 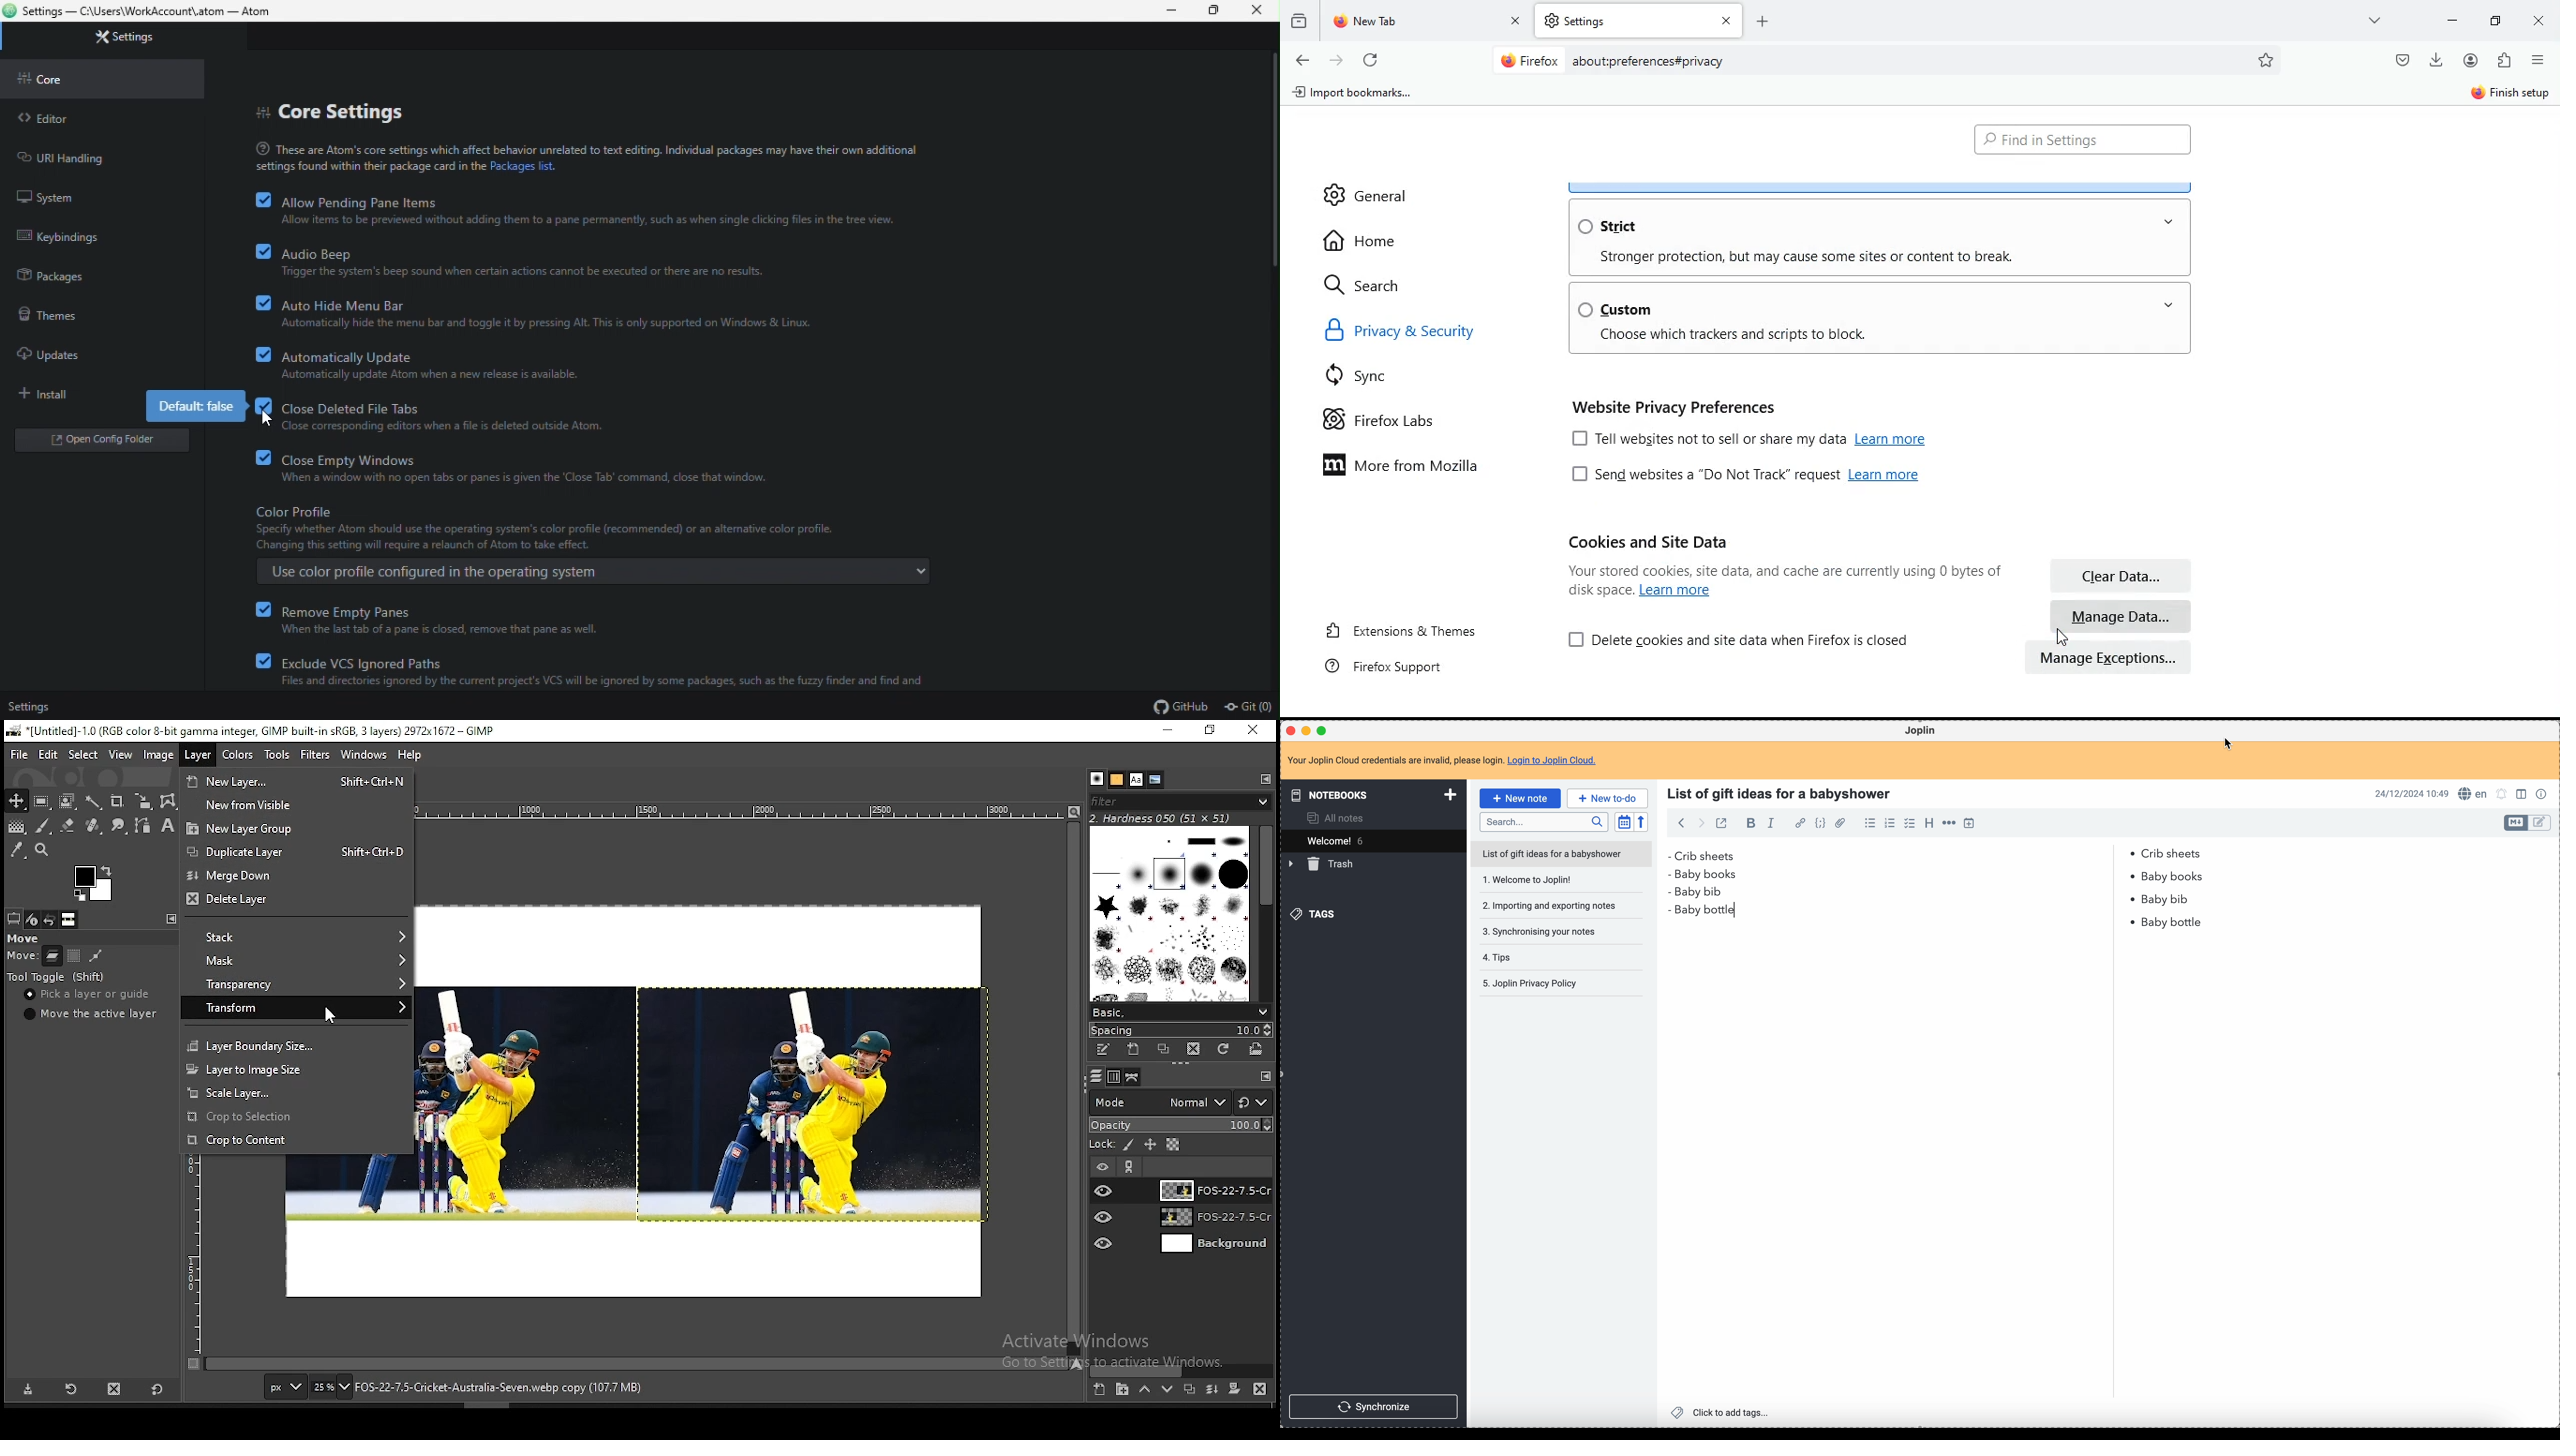 I want to click on insert time, so click(x=1972, y=823).